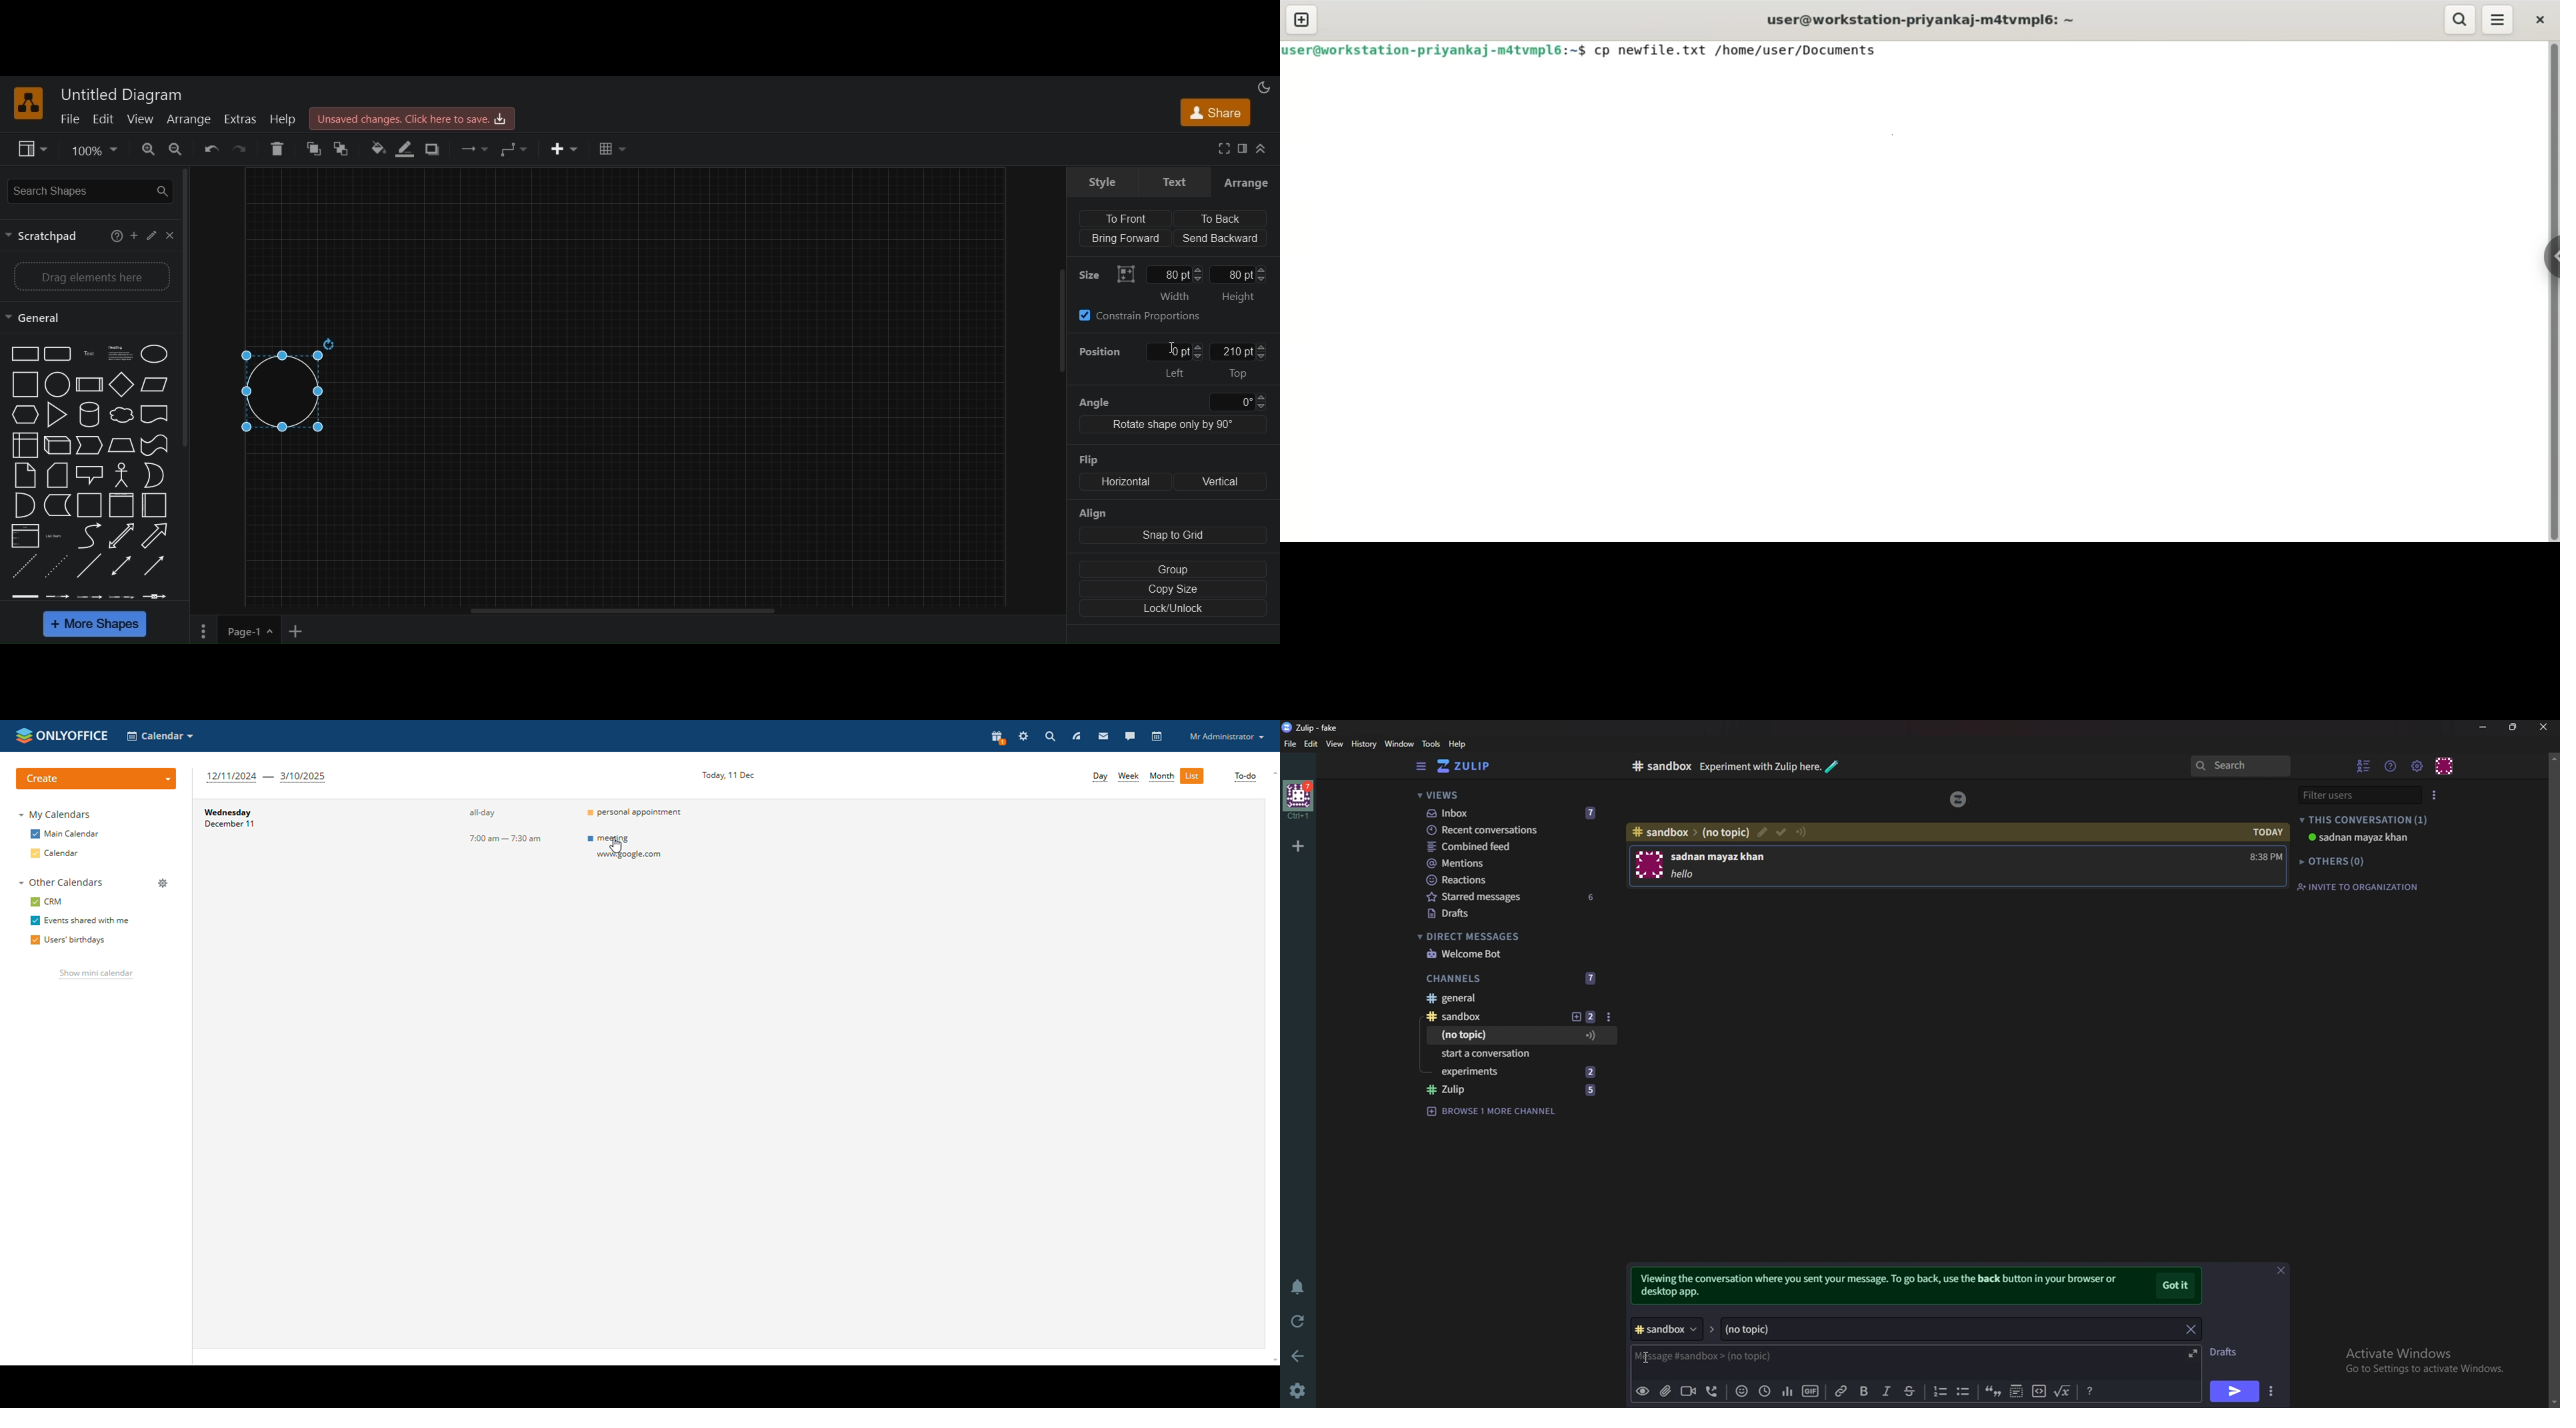 The image size is (2576, 1428). I want to click on Edit, so click(1311, 746).